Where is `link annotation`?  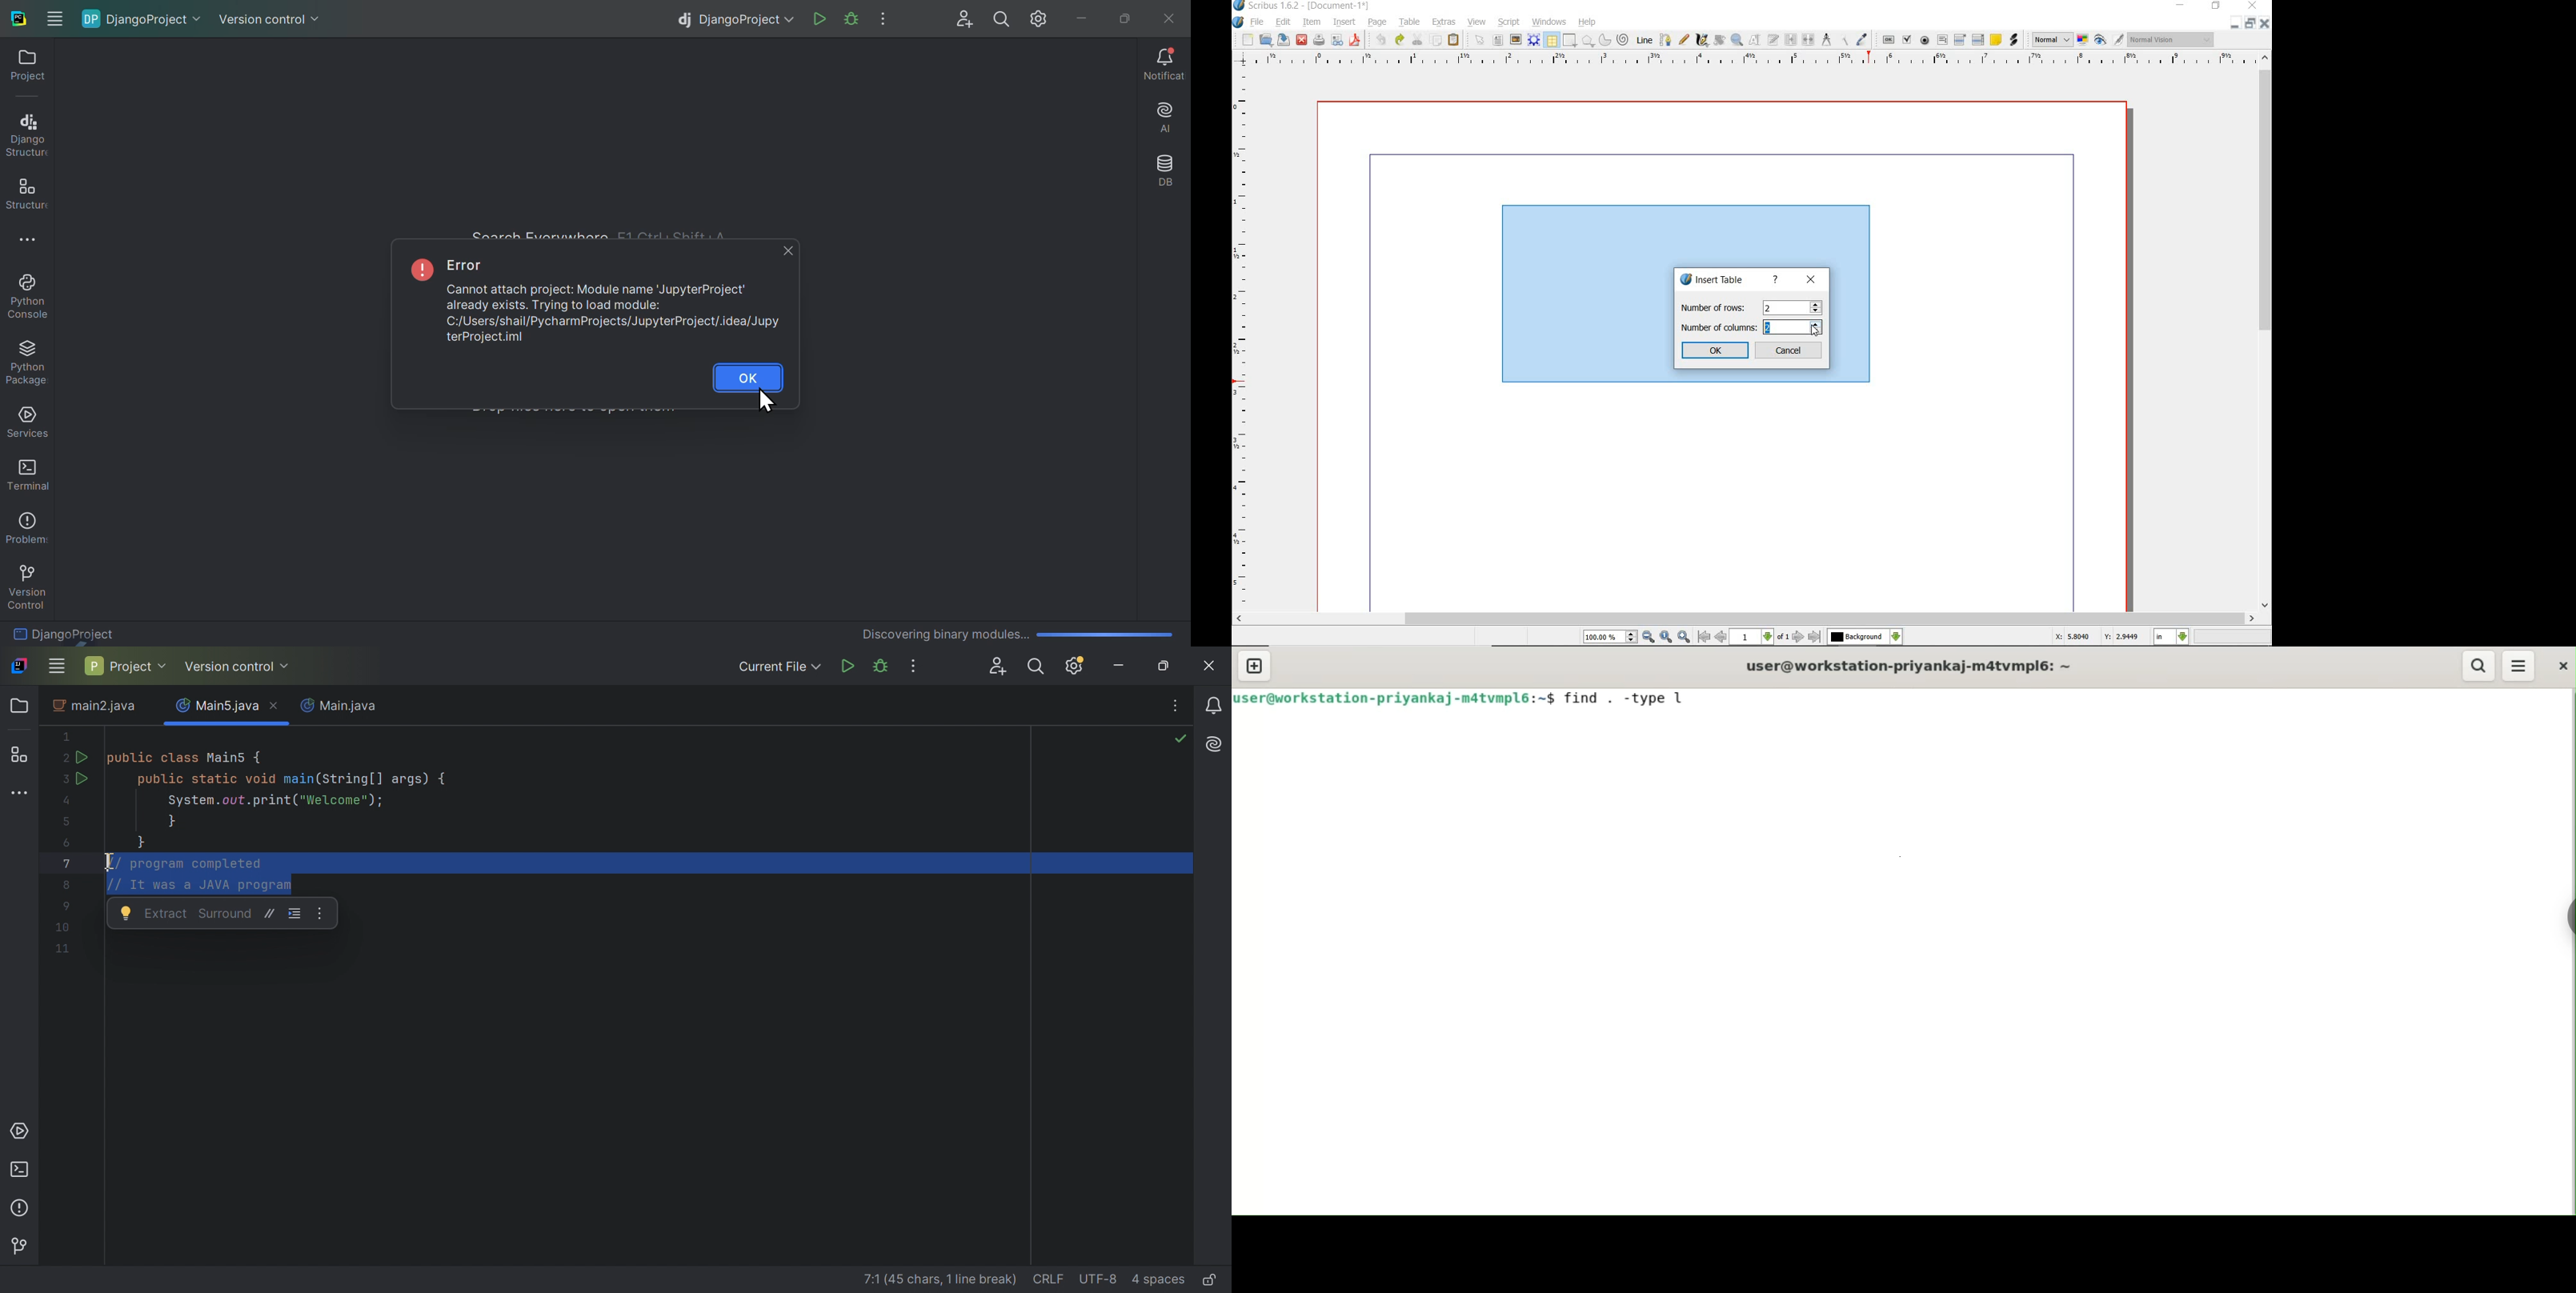 link annotation is located at coordinates (2013, 40).